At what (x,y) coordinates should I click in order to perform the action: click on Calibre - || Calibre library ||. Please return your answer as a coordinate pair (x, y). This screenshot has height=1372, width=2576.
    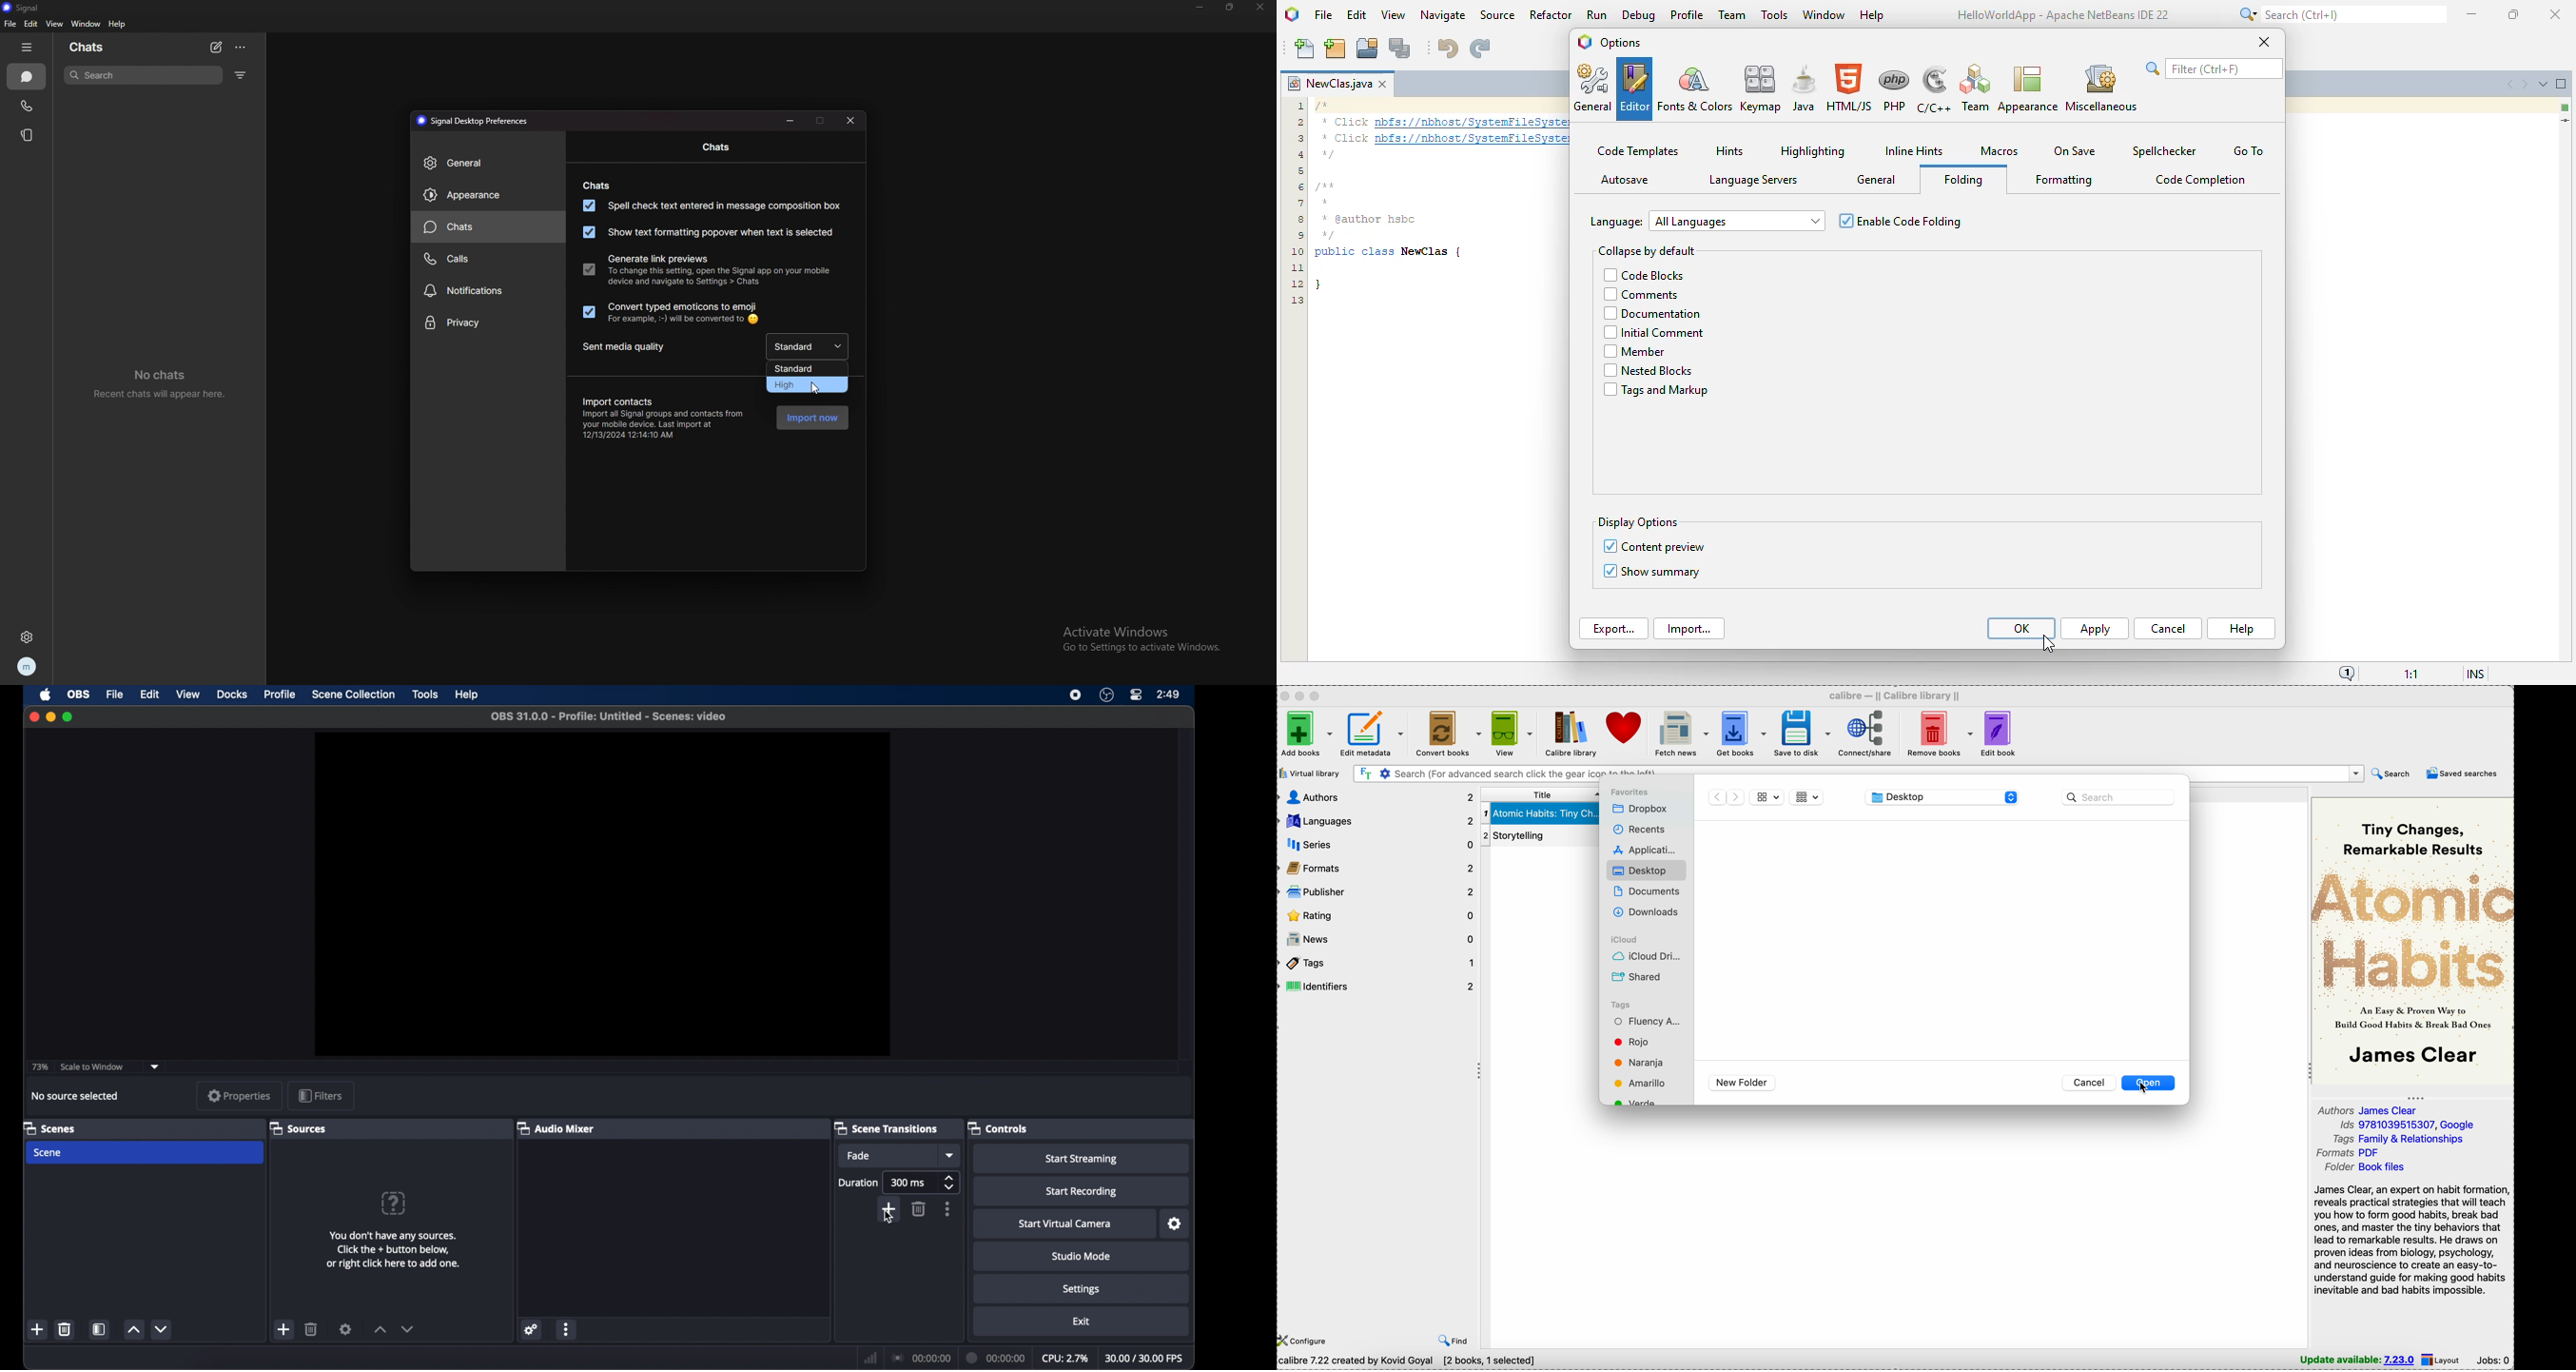
    Looking at the image, I should click on (1898, 695).